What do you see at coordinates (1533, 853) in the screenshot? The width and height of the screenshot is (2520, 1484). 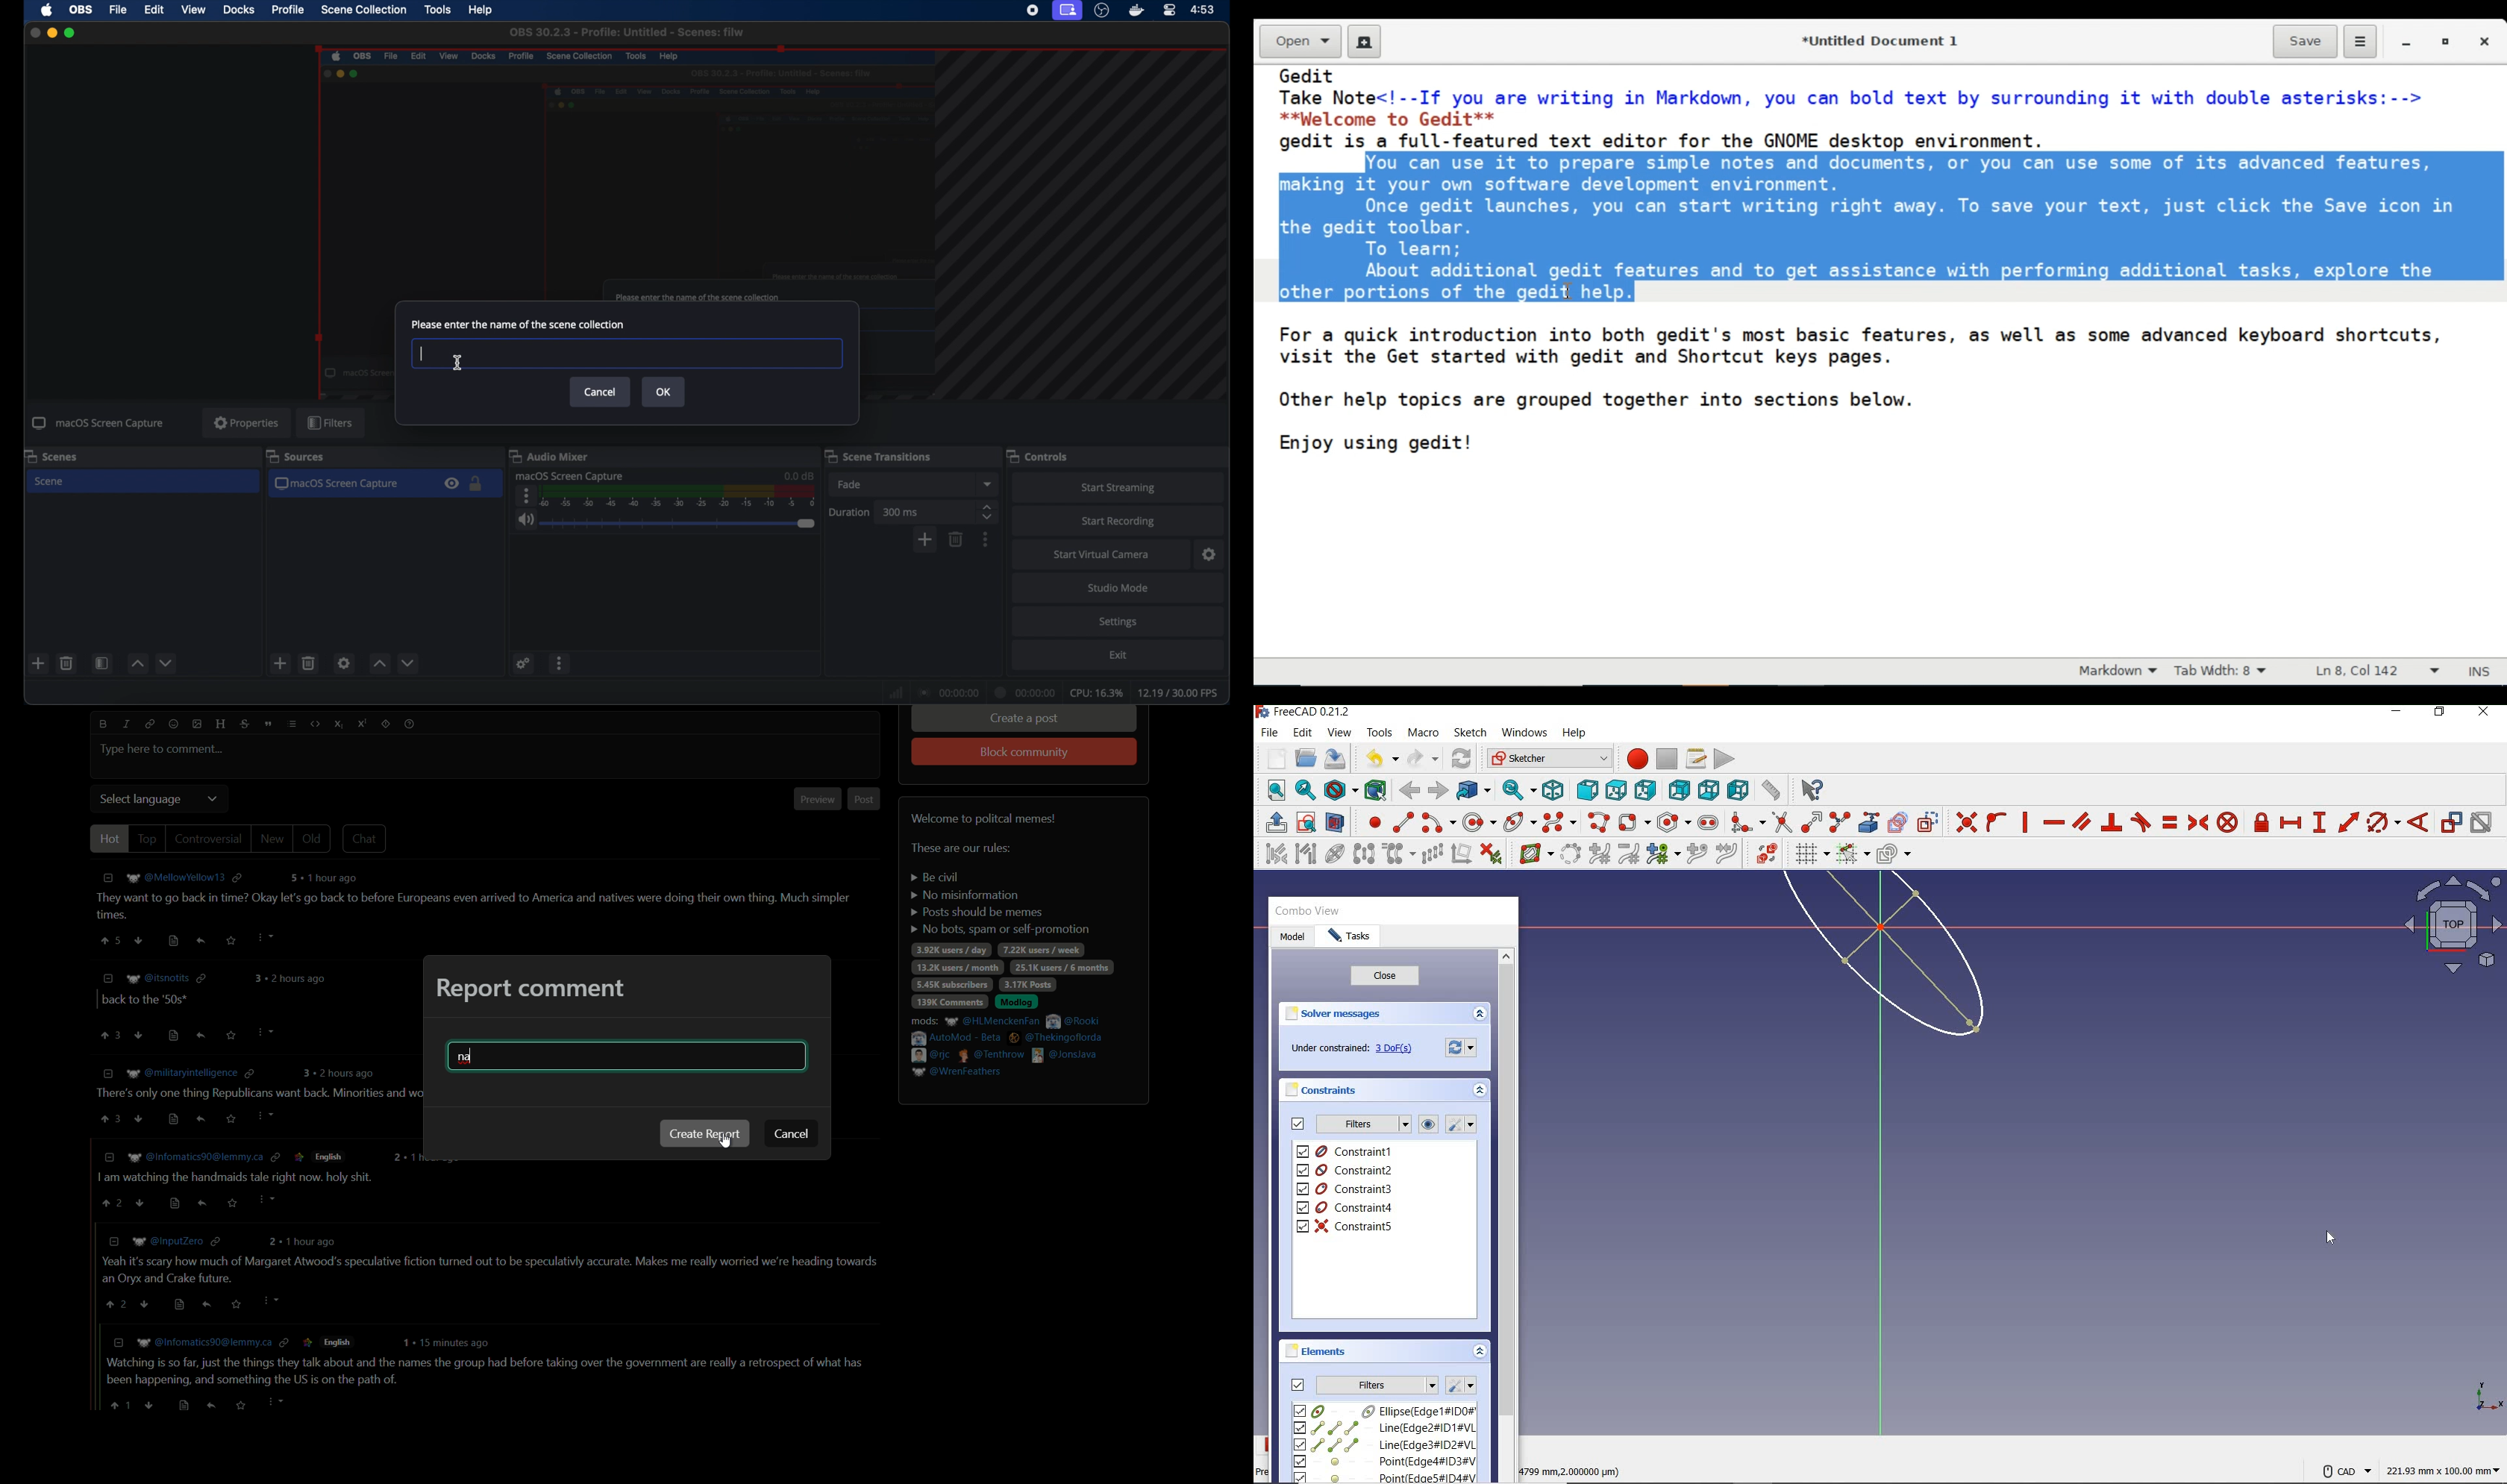 I see `show/hide B-spline information layer` at bounding box center [1533, 853].